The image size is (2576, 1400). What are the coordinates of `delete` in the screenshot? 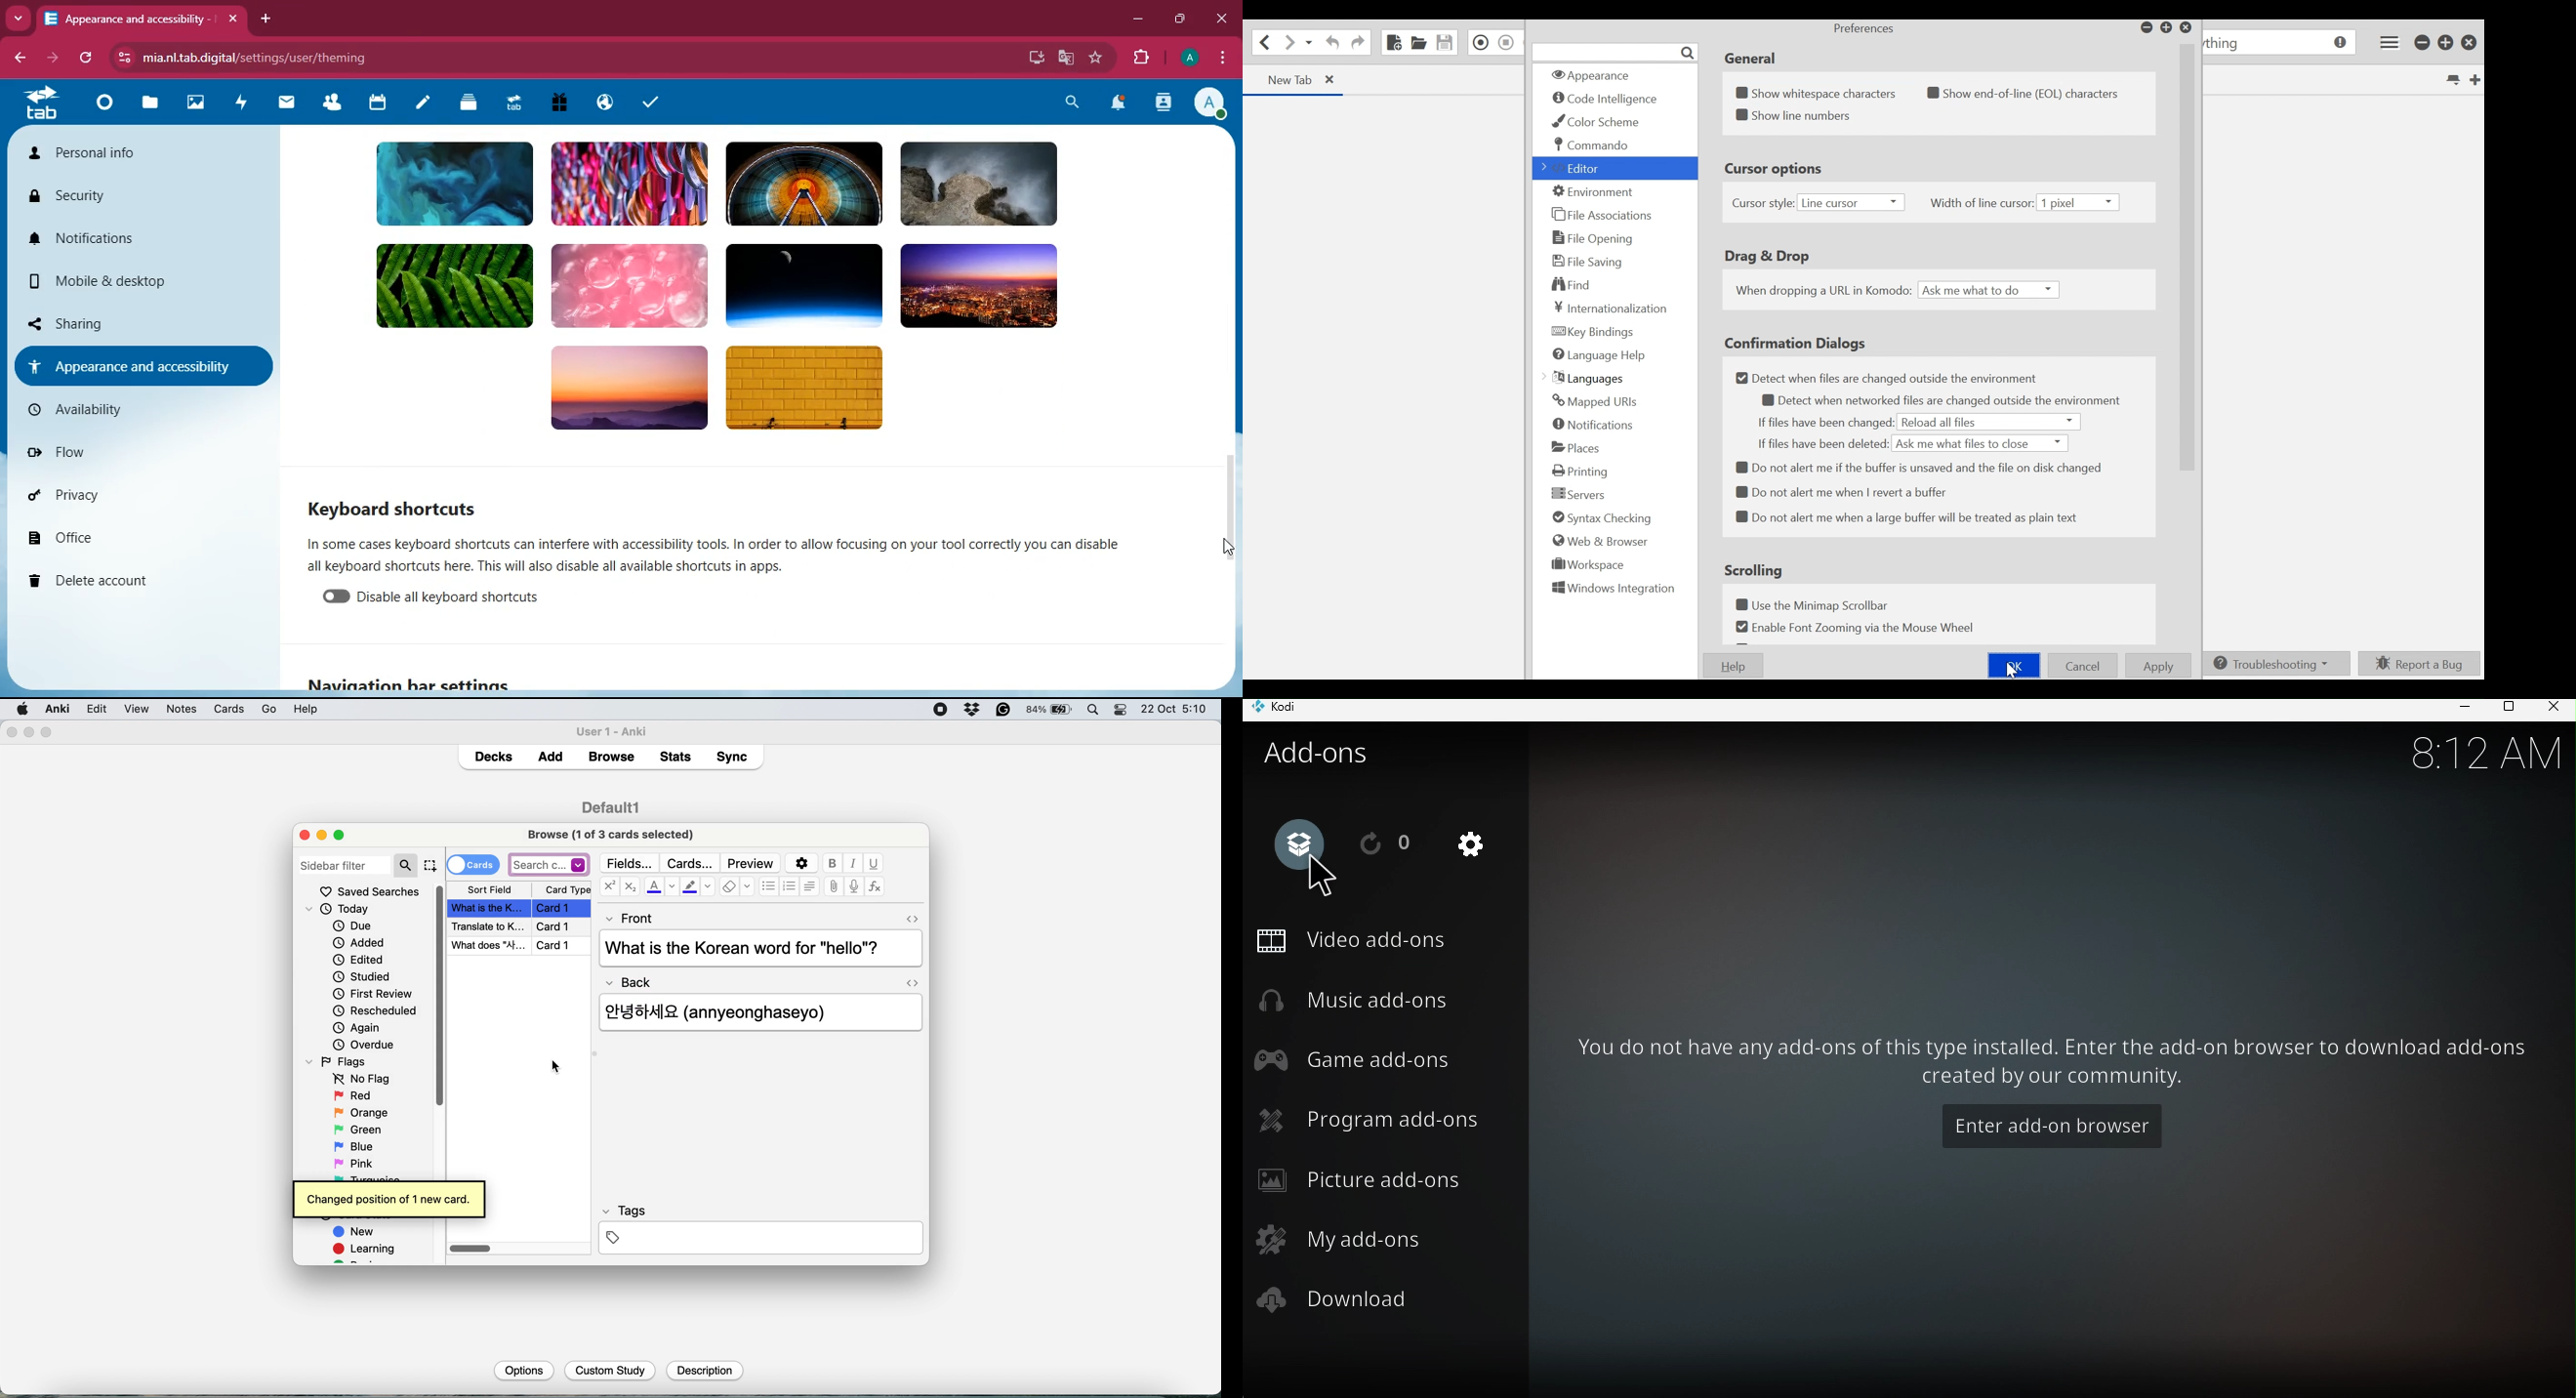 It's located at (147, 583).